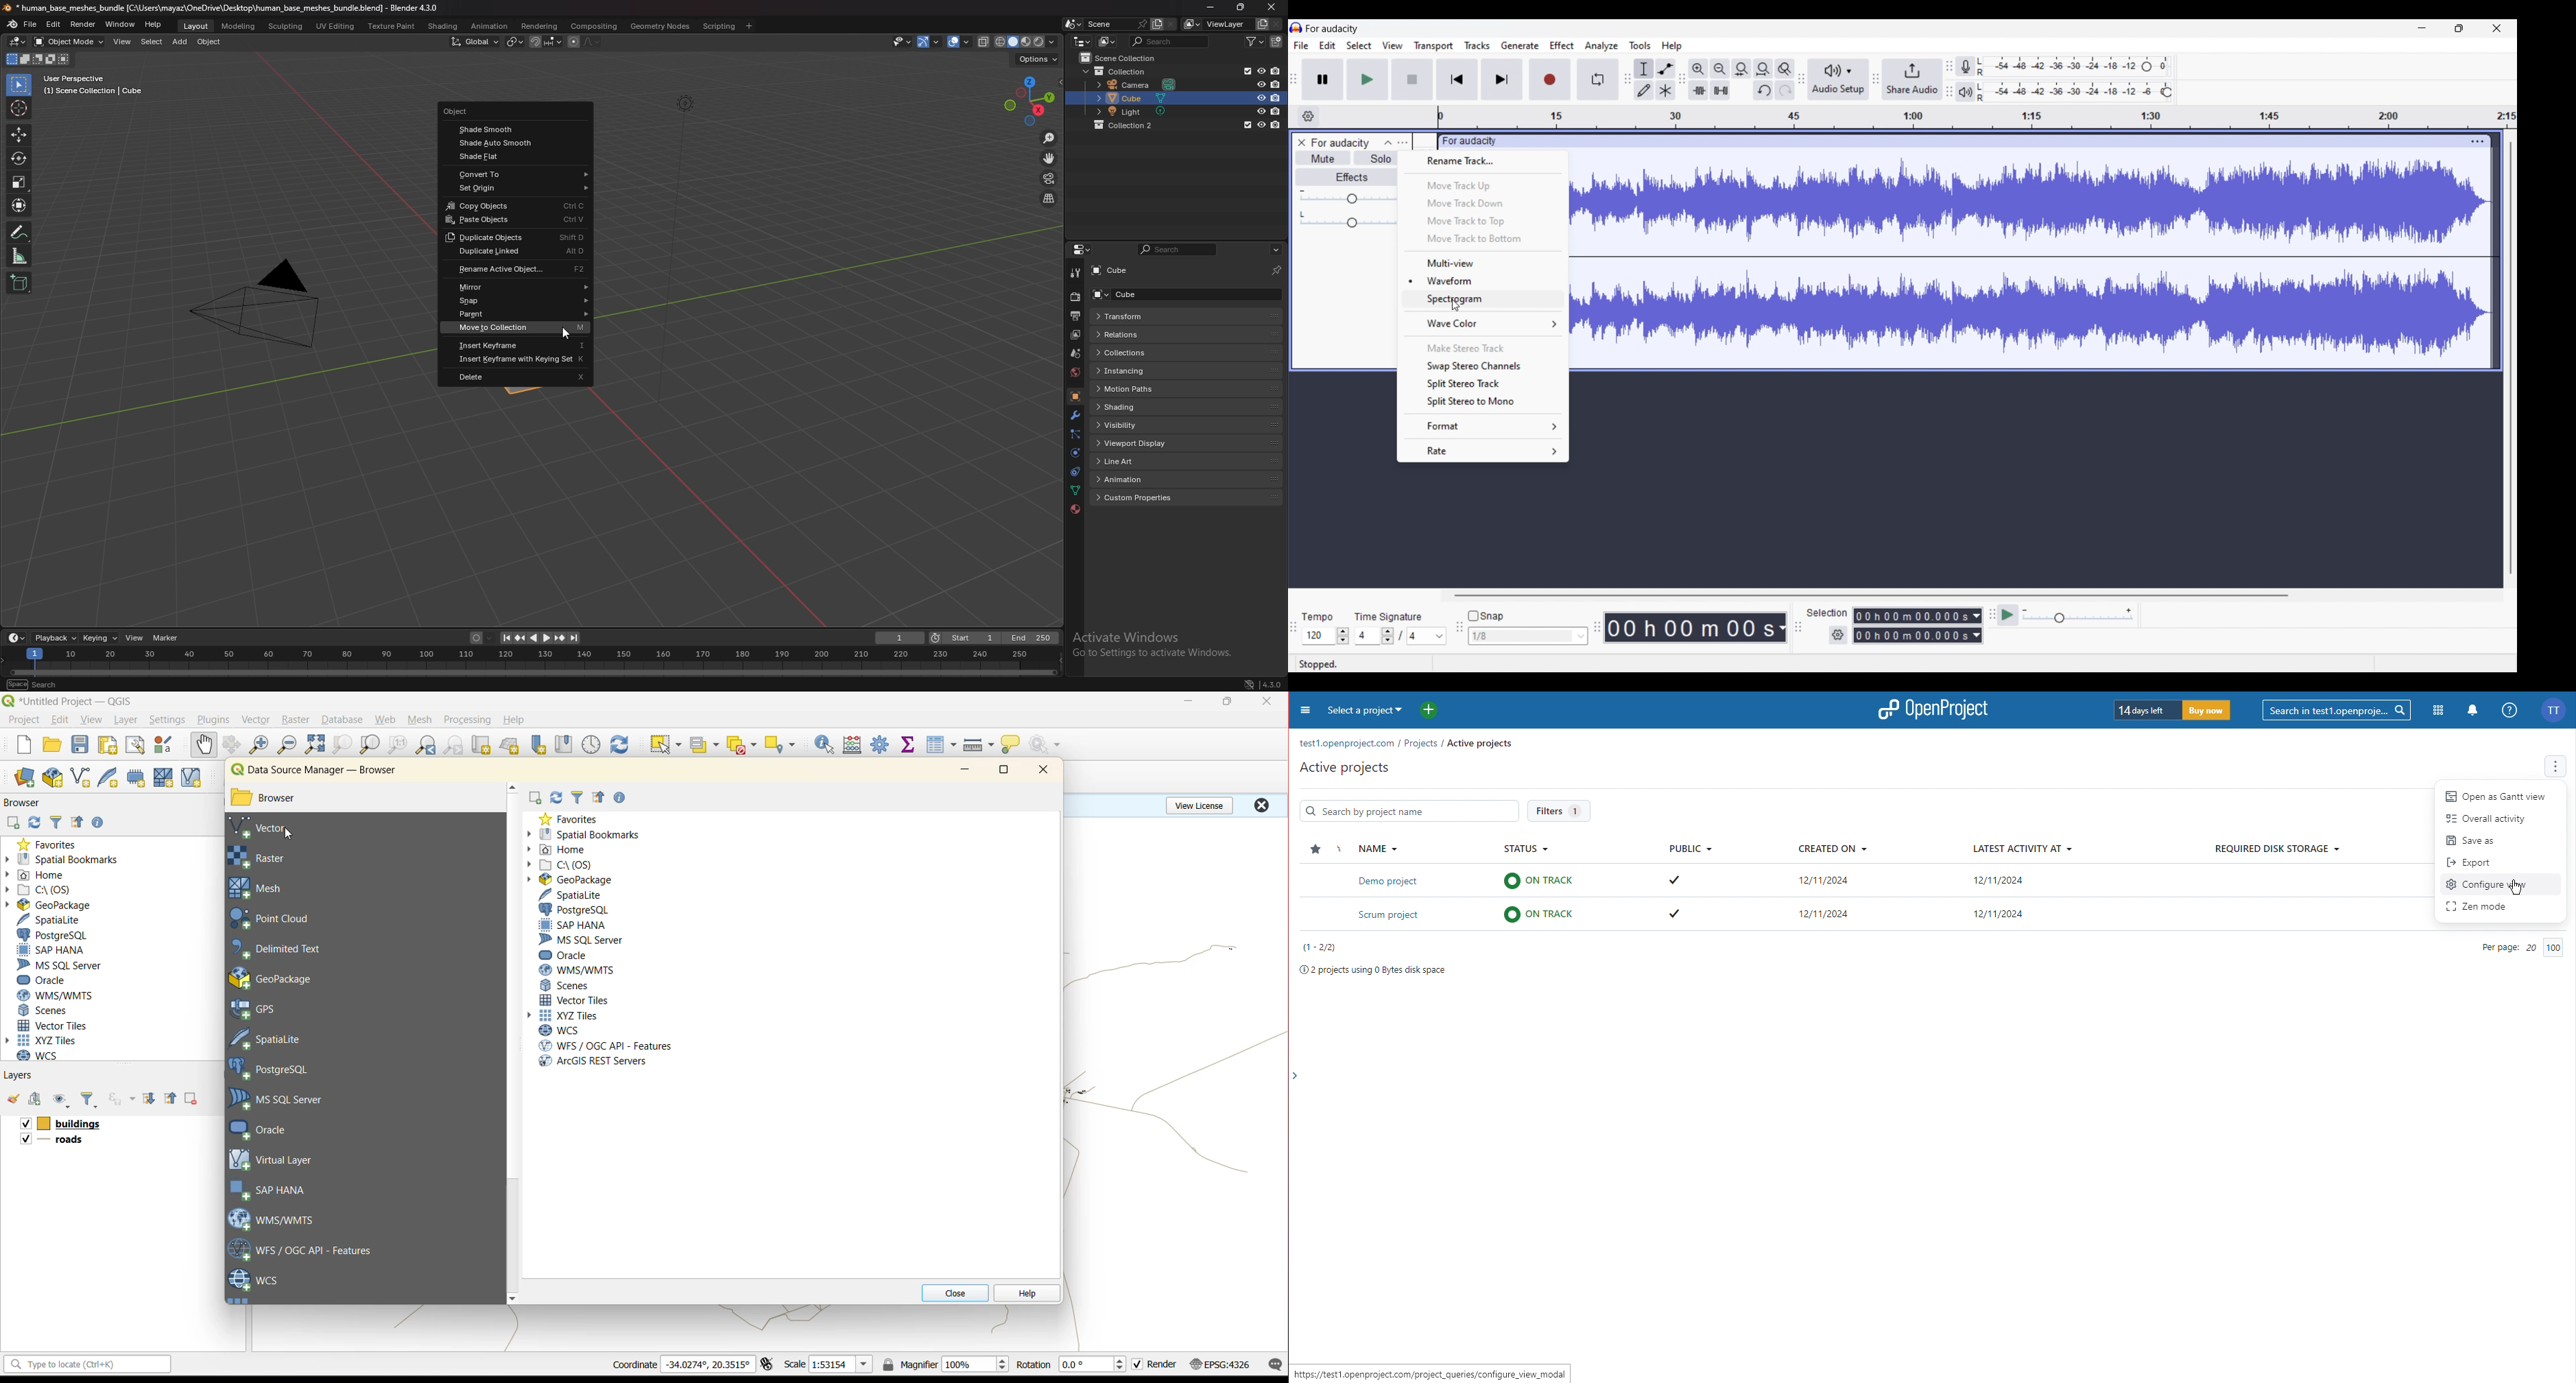  Describe the element at coordinates (1309, 117) in the screenshot. I see `Timeline options` at that location.